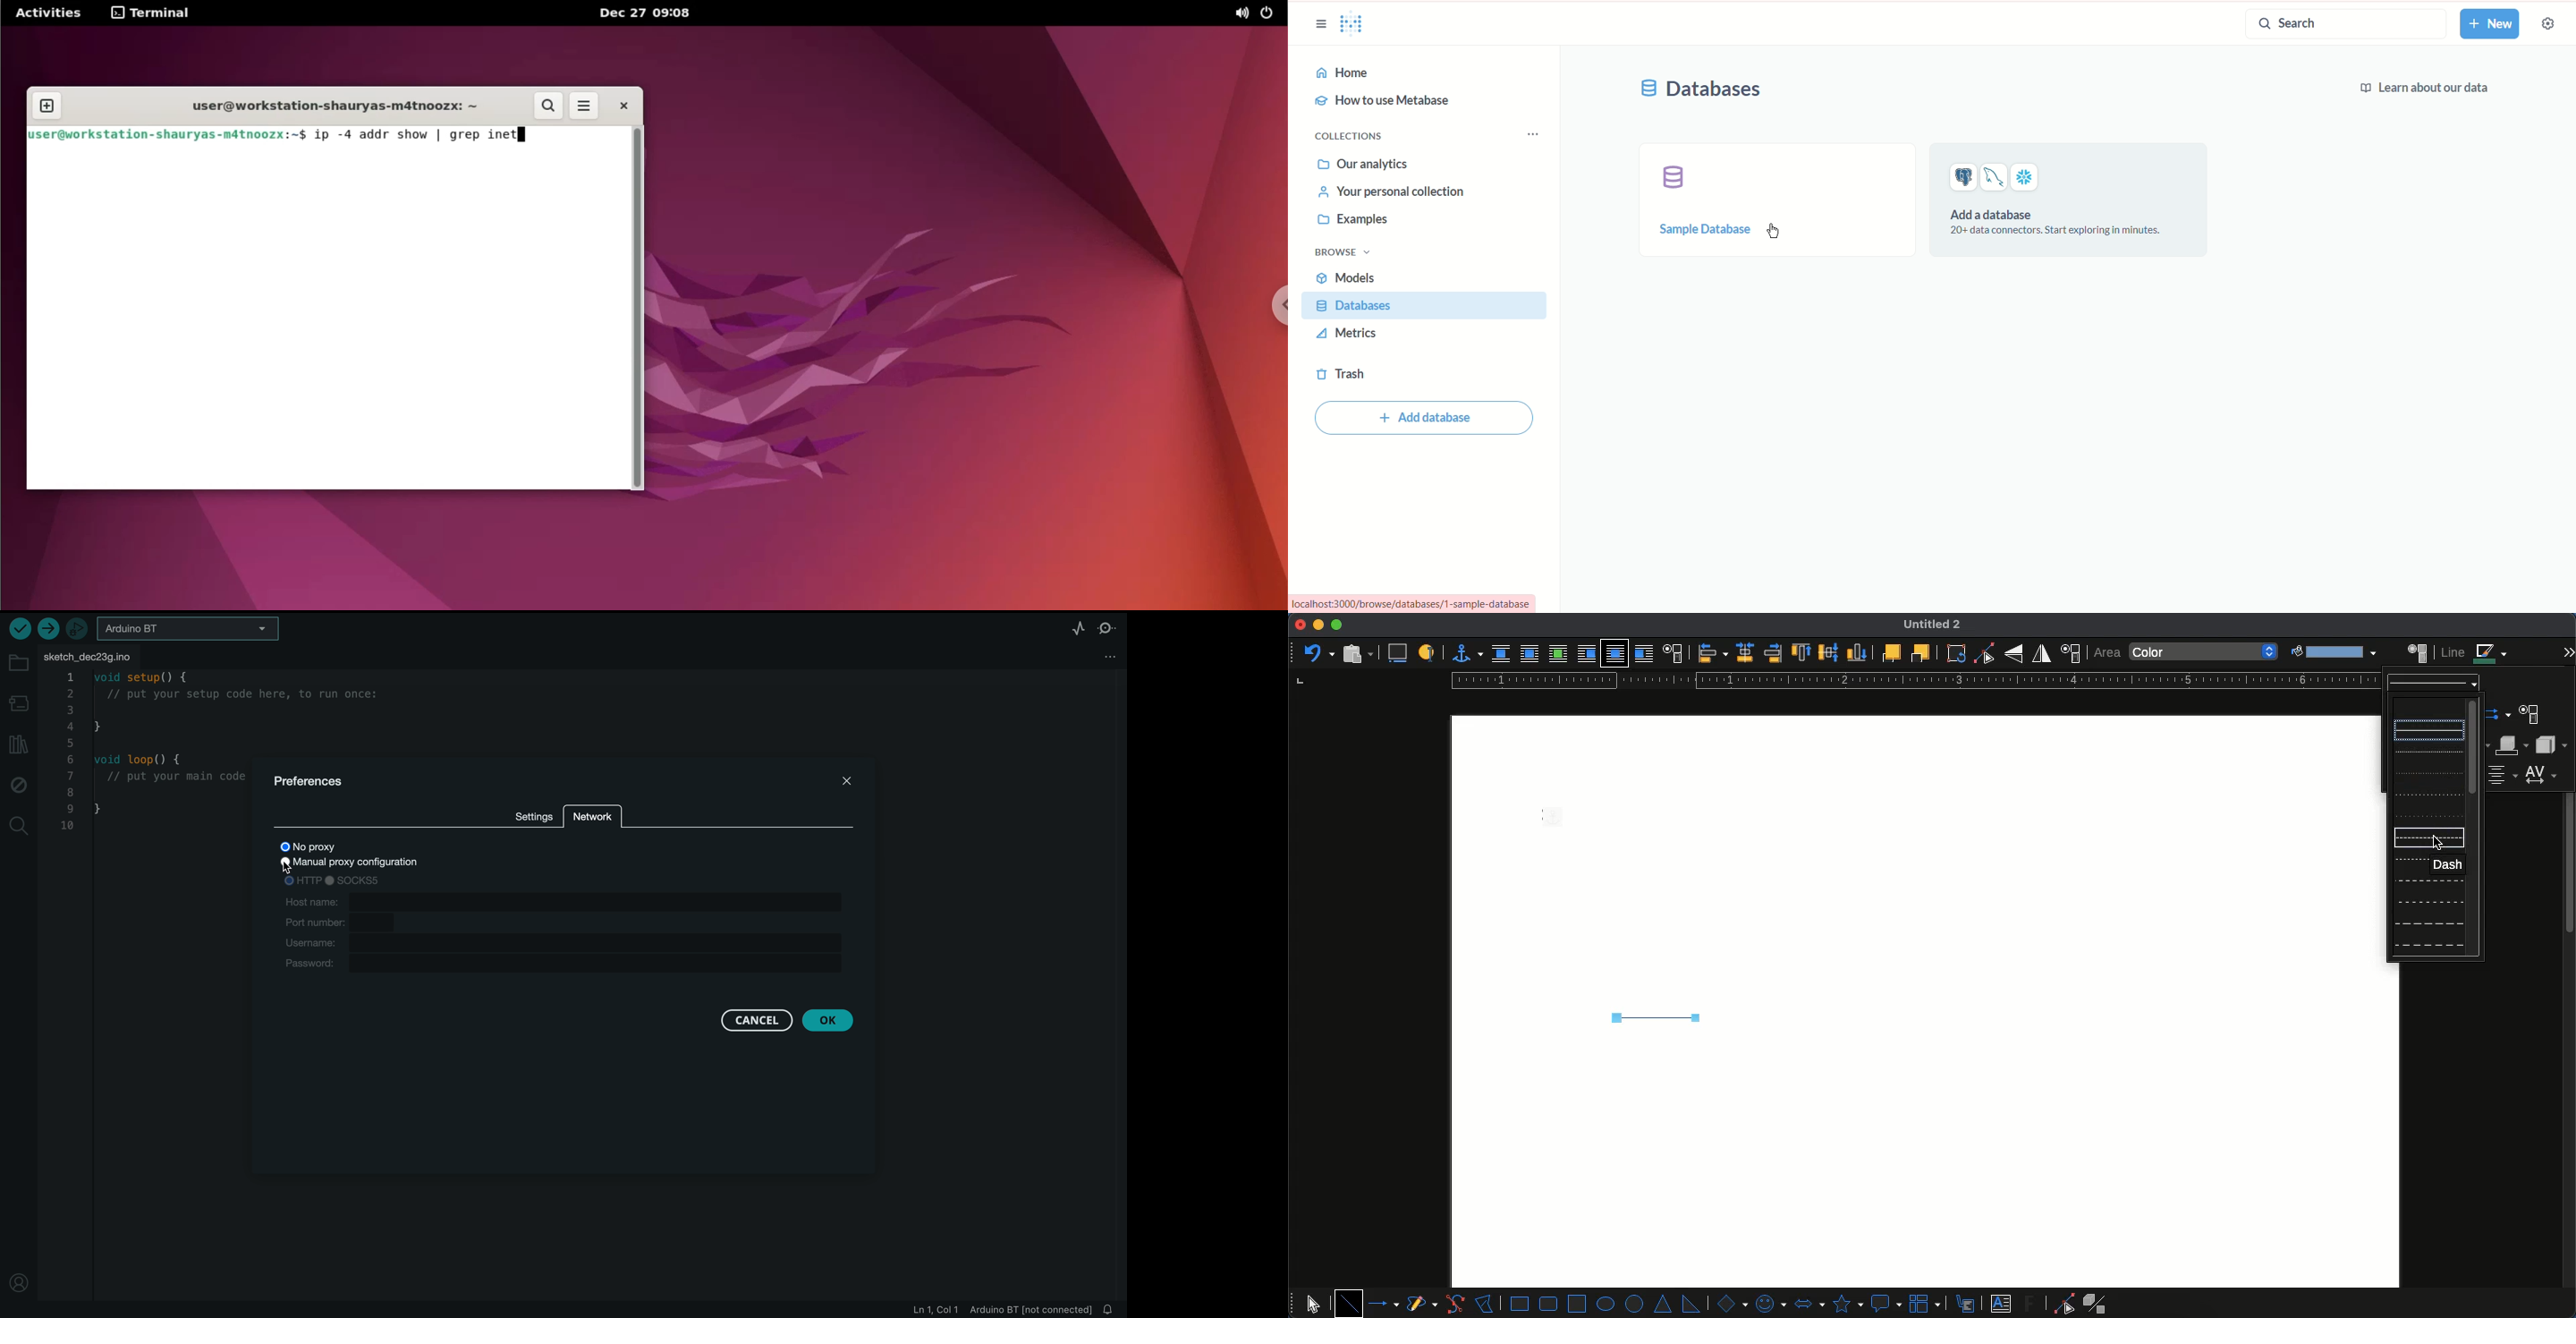 Image resolution: width=2576 pixels, height=1344 pixels. What do you see at coordinates (1890, 652) in the screenshot?
I see `front one` at bounding box center [1890, 652].